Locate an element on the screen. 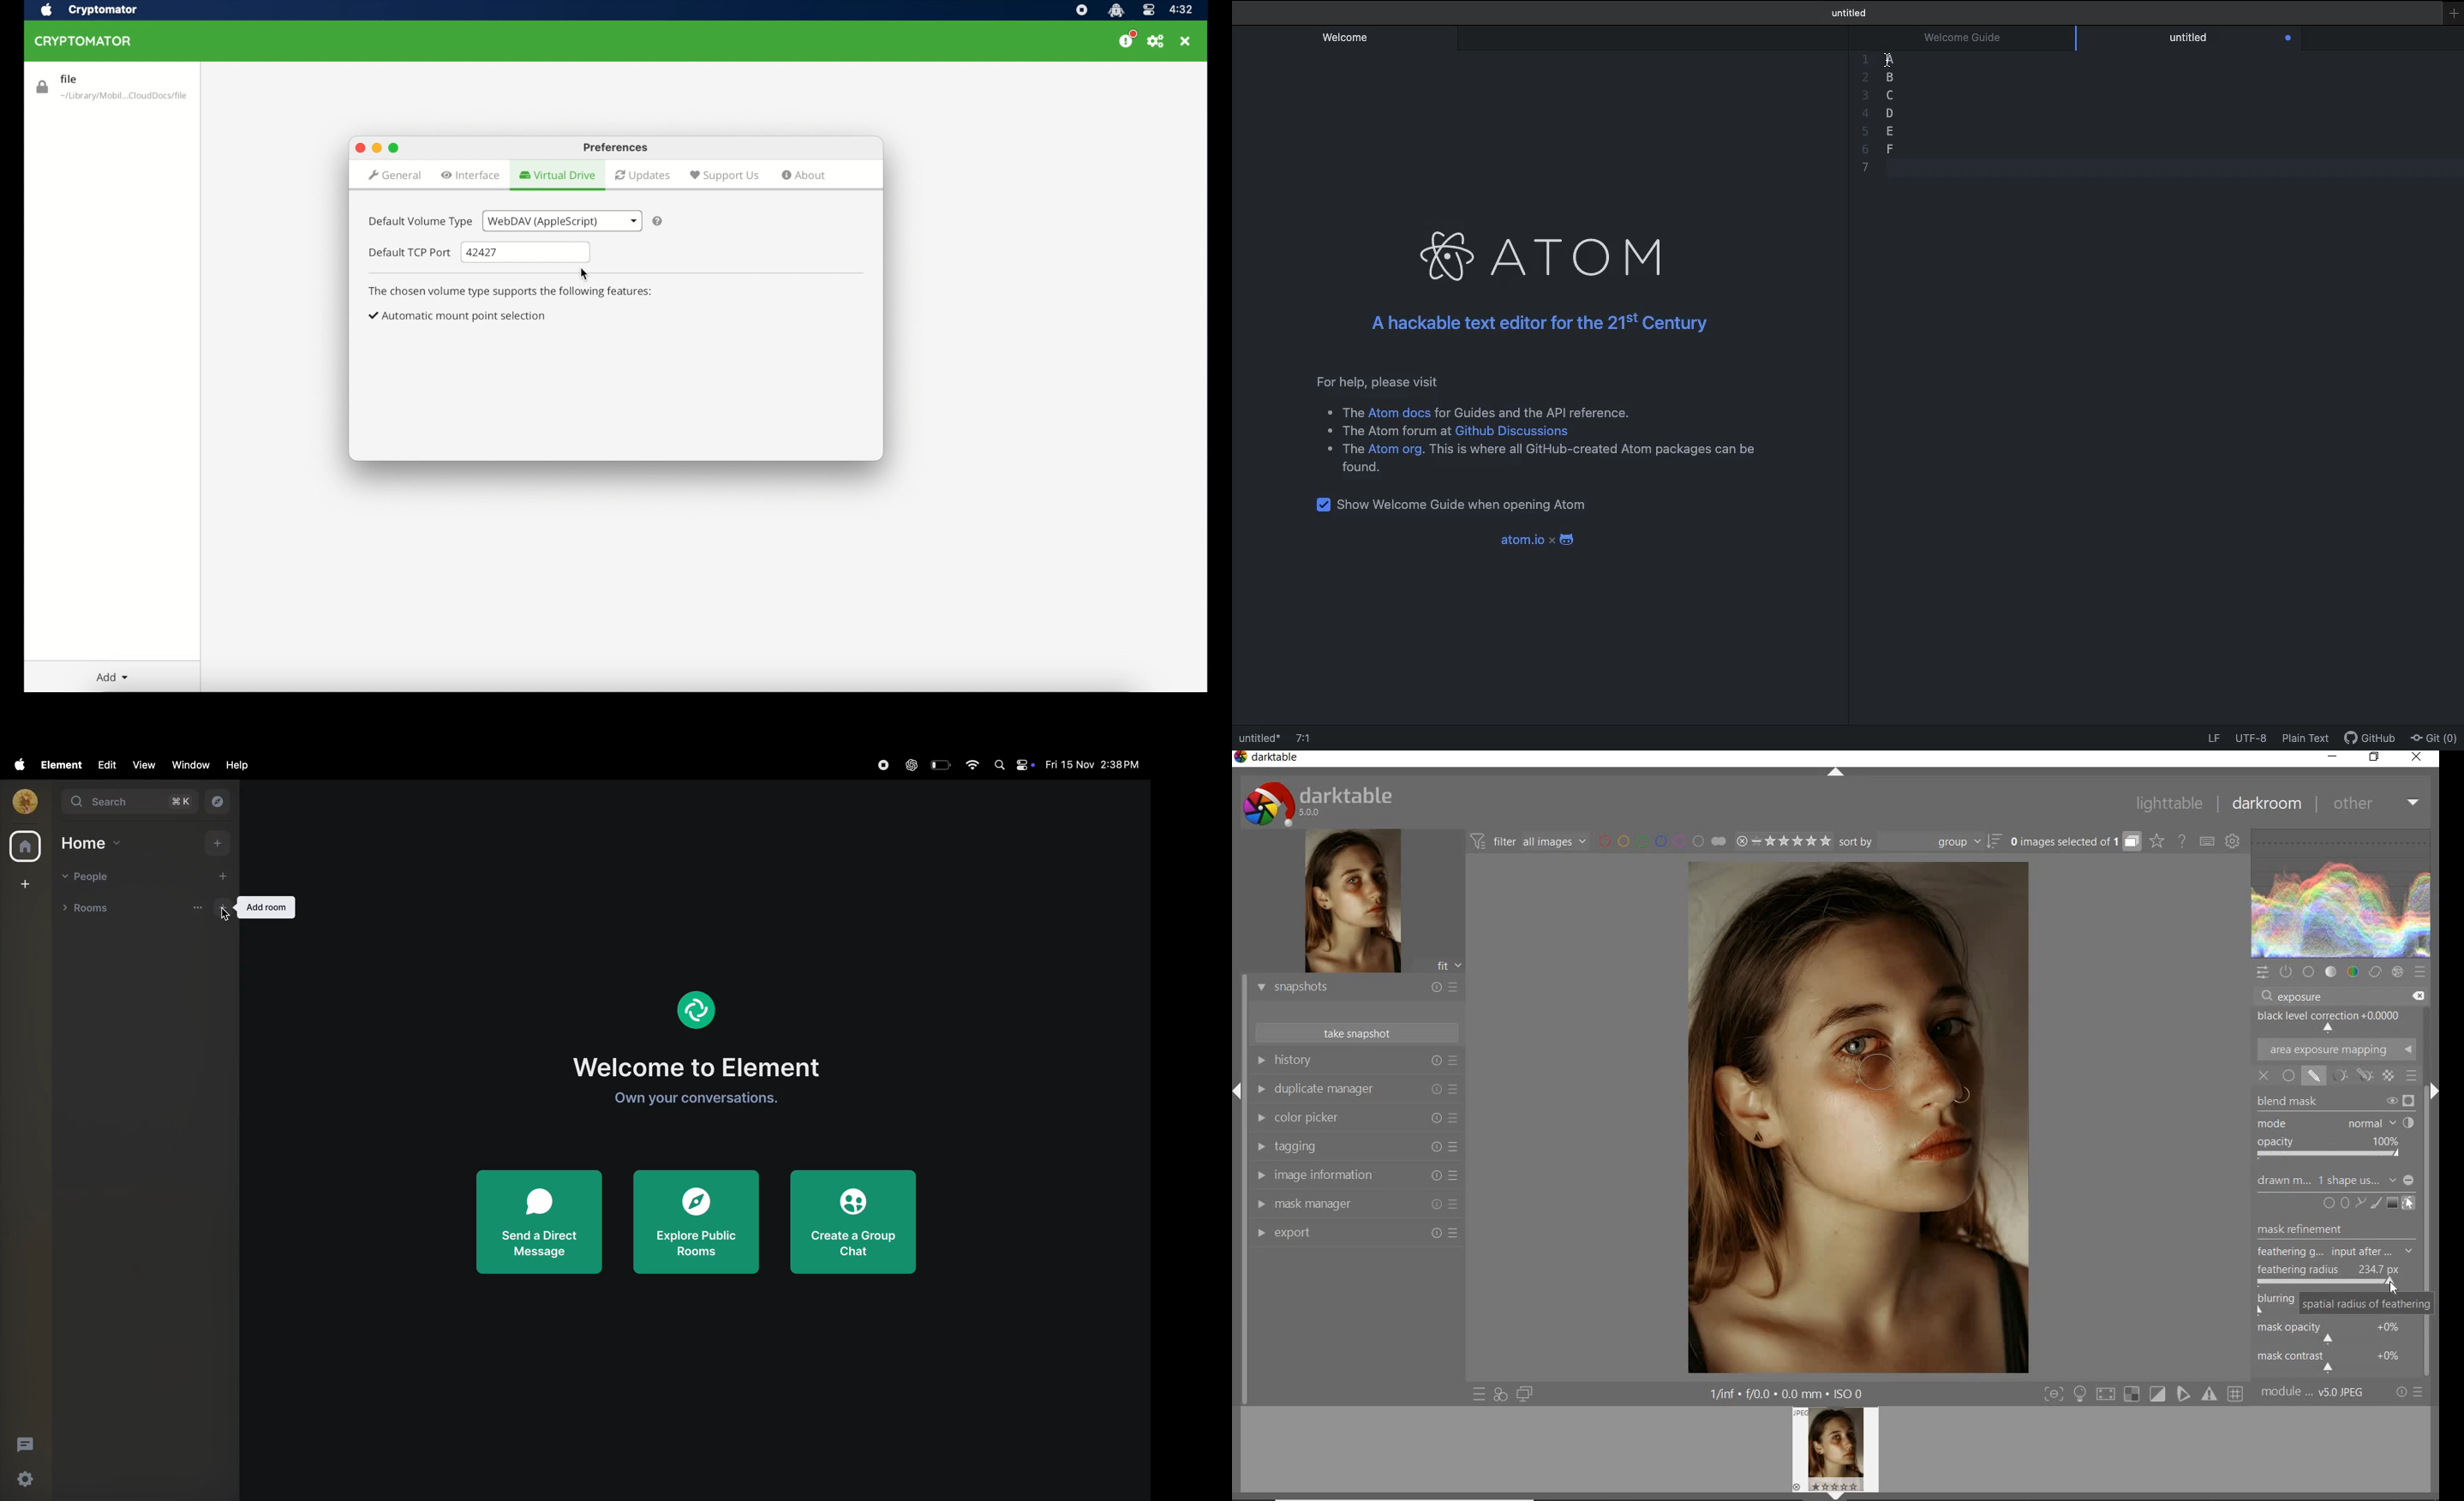 This screenshot has width=2464, height=1512. quick access to presets is located at coordinates (1480, 1394).